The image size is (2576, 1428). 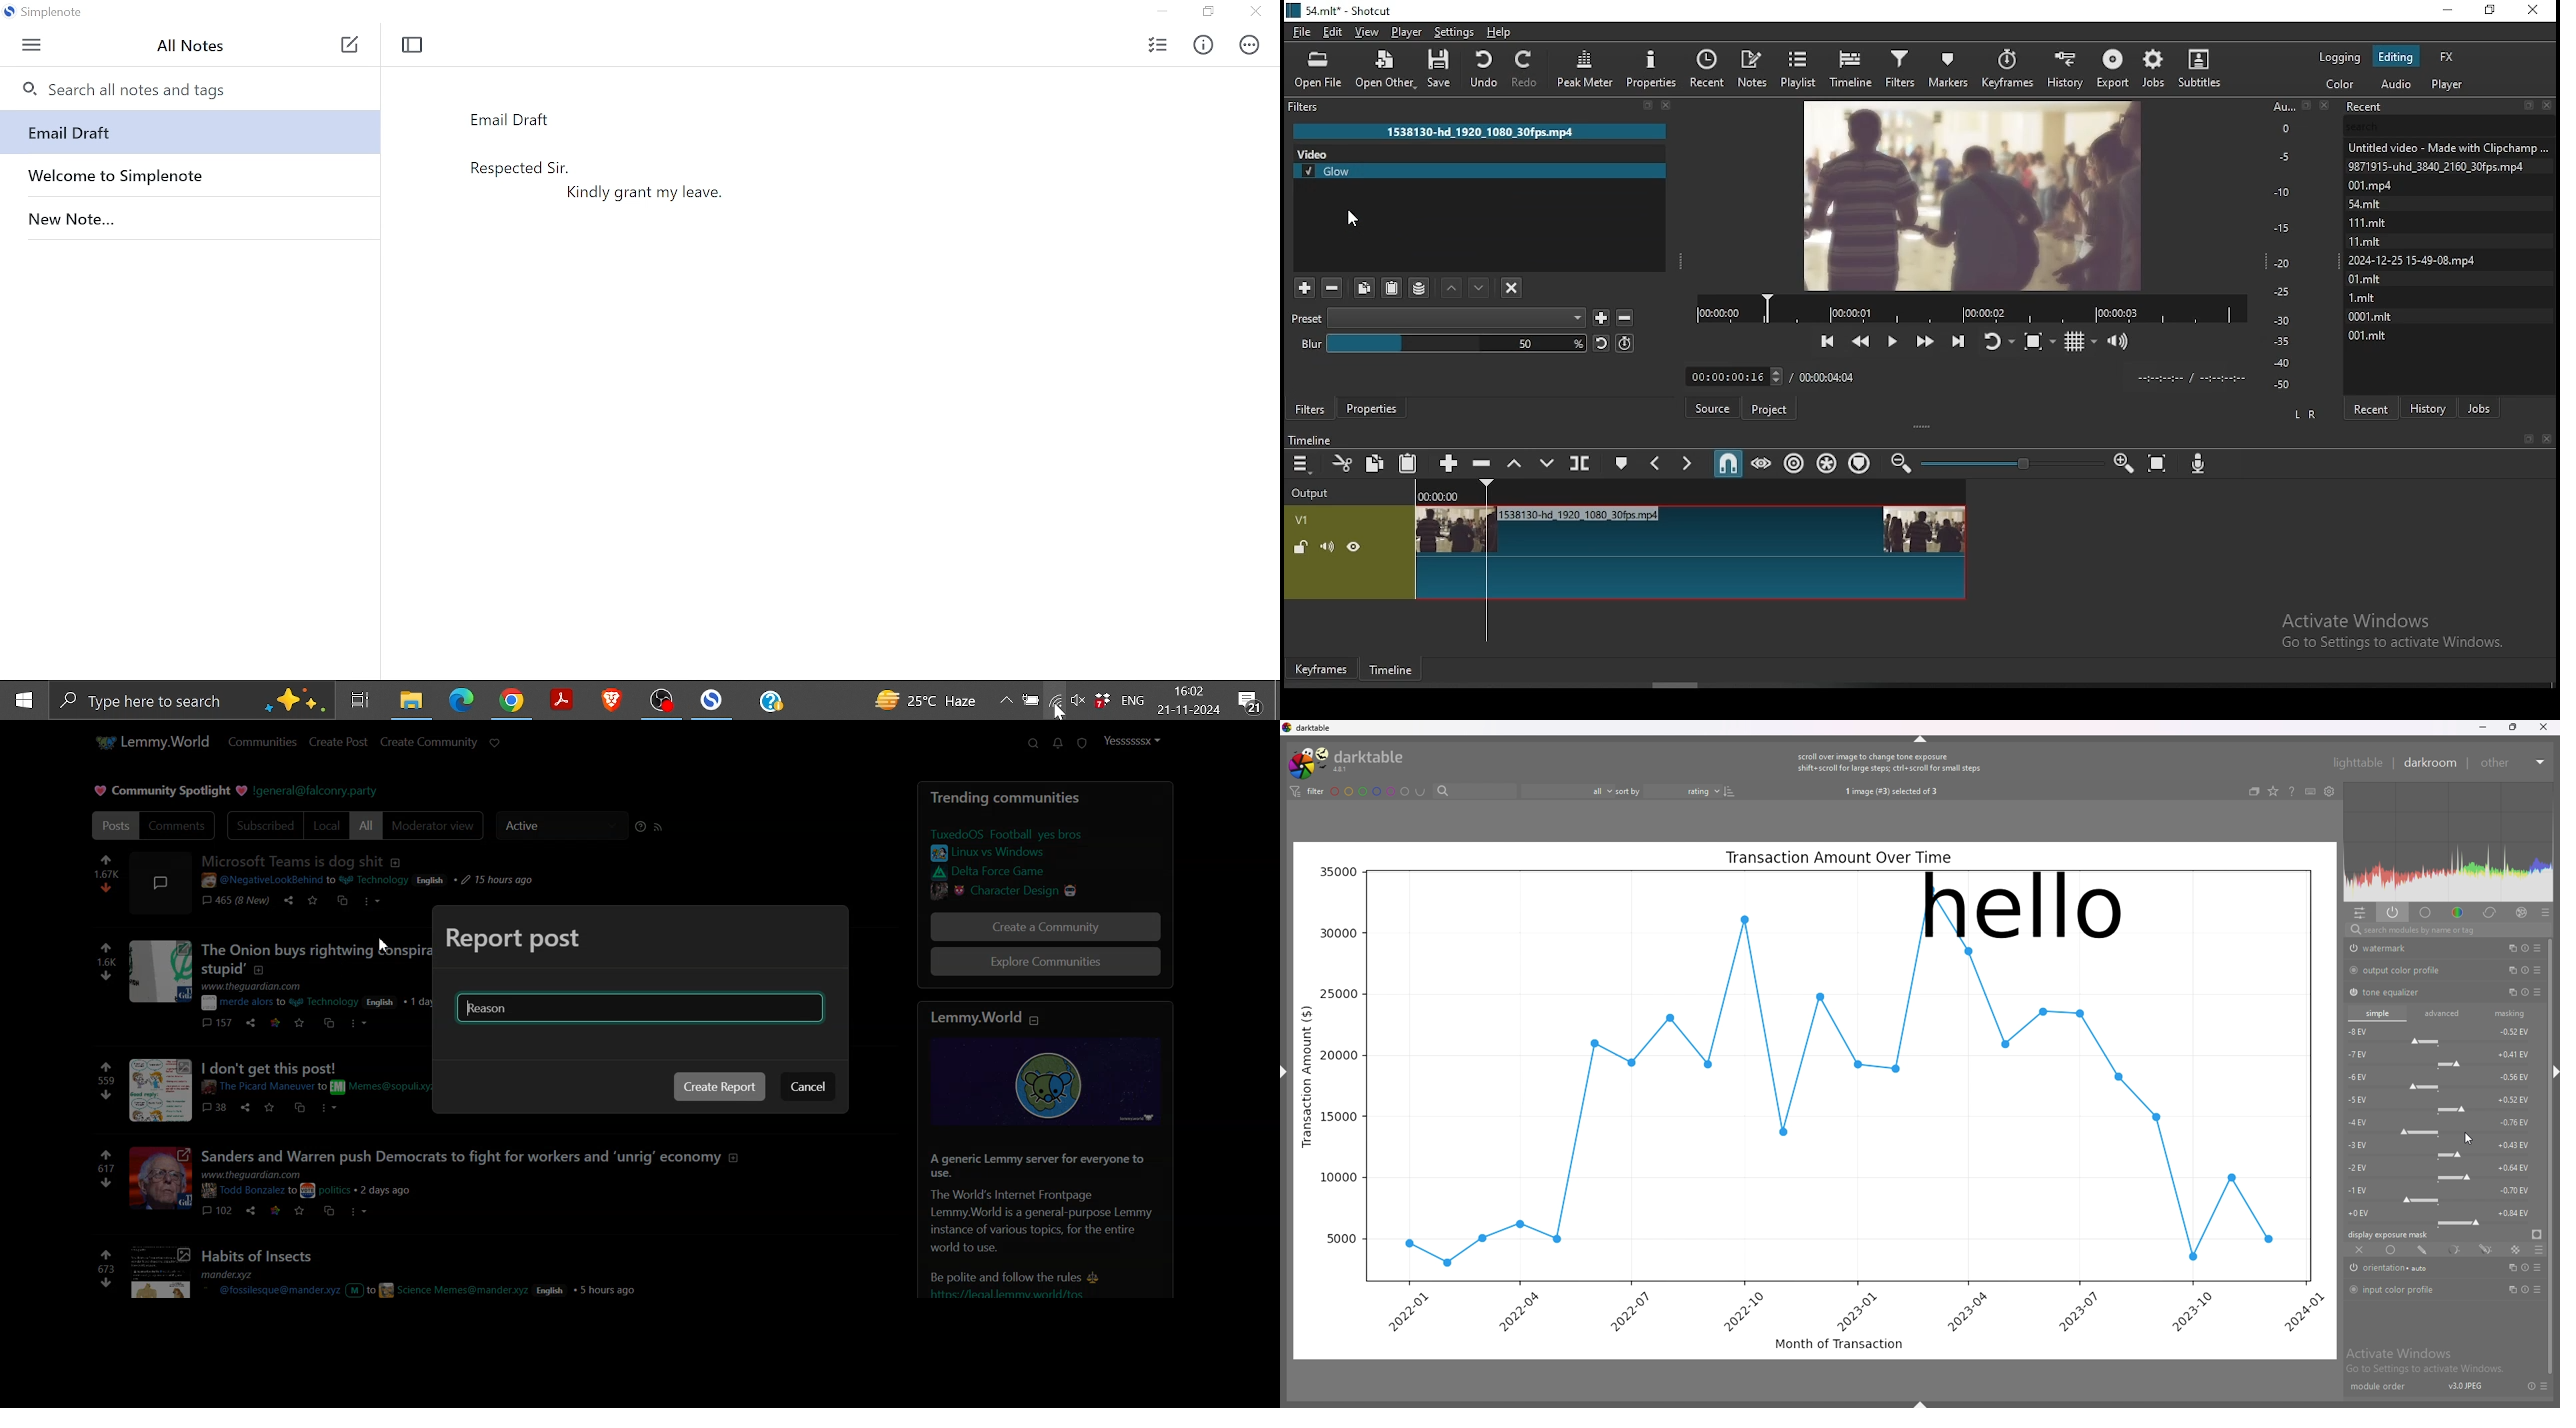 What do you see at coordinates (1924, 340) in the screenshot?
I see `play quickly forwards` at bounding box center [1924, 340].